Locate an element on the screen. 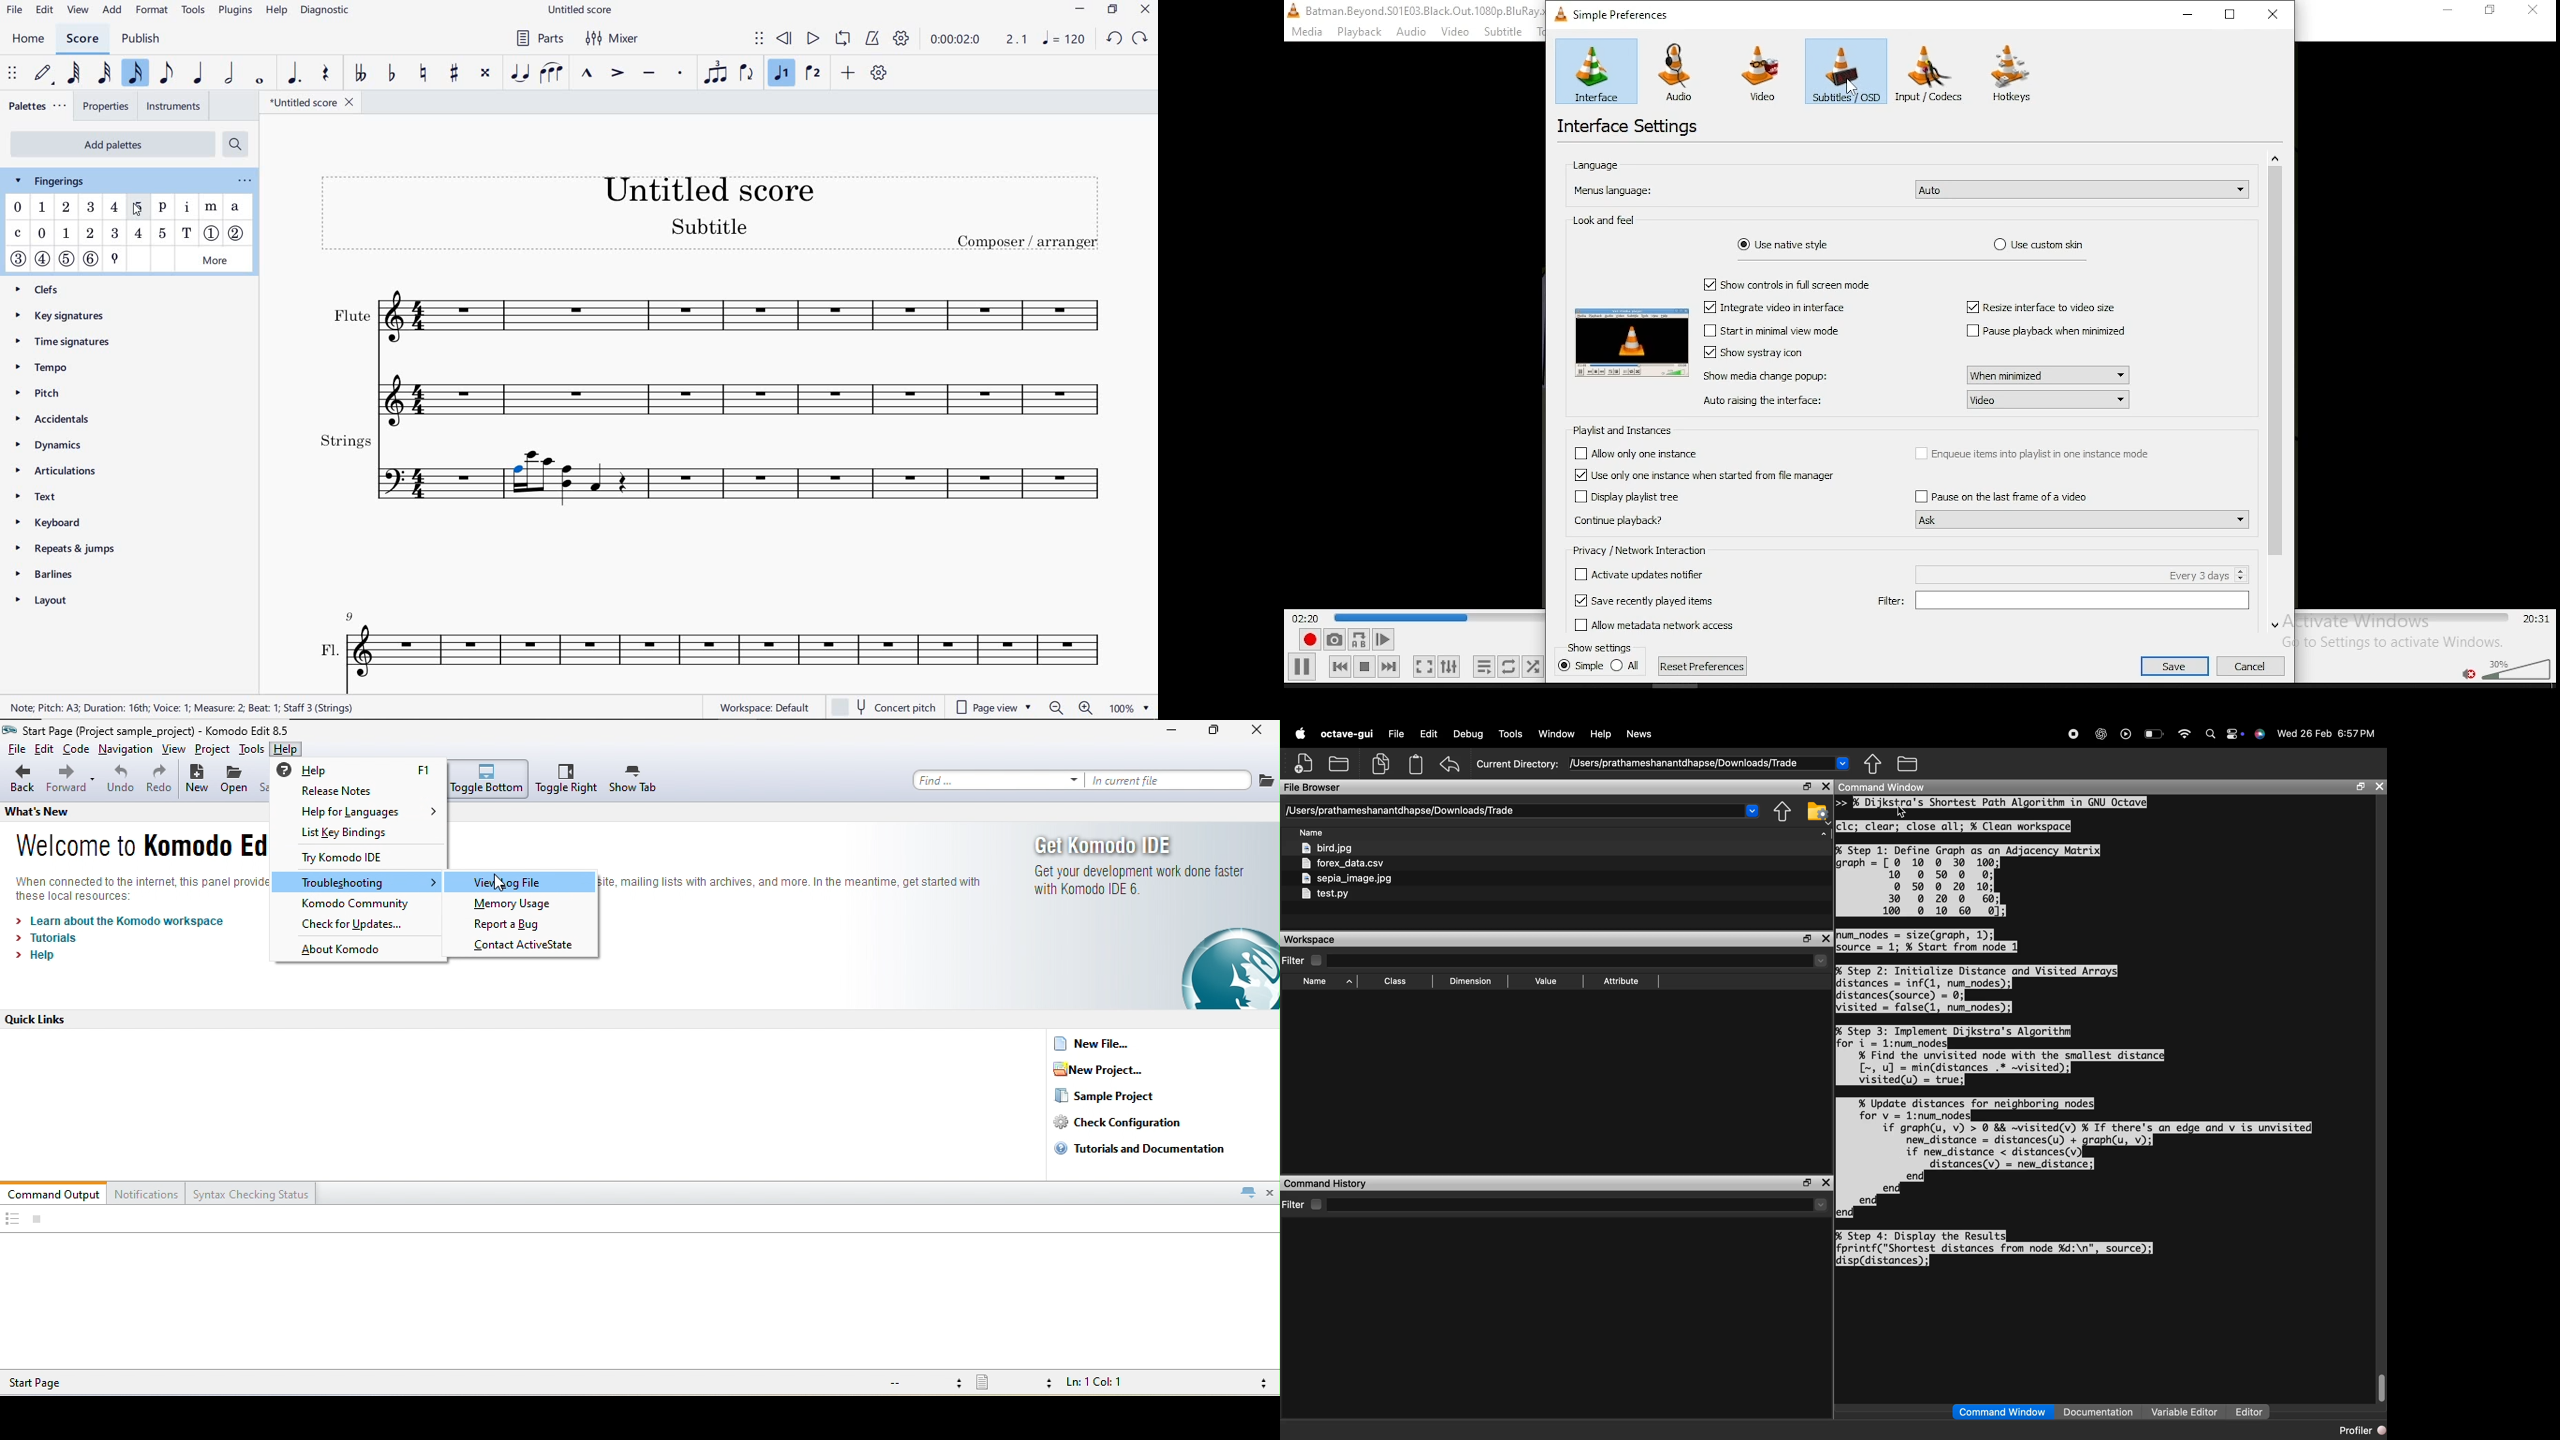 The width and height of the screenshot is (2576, 1456). cursor is located at coordinates (1851, 85).